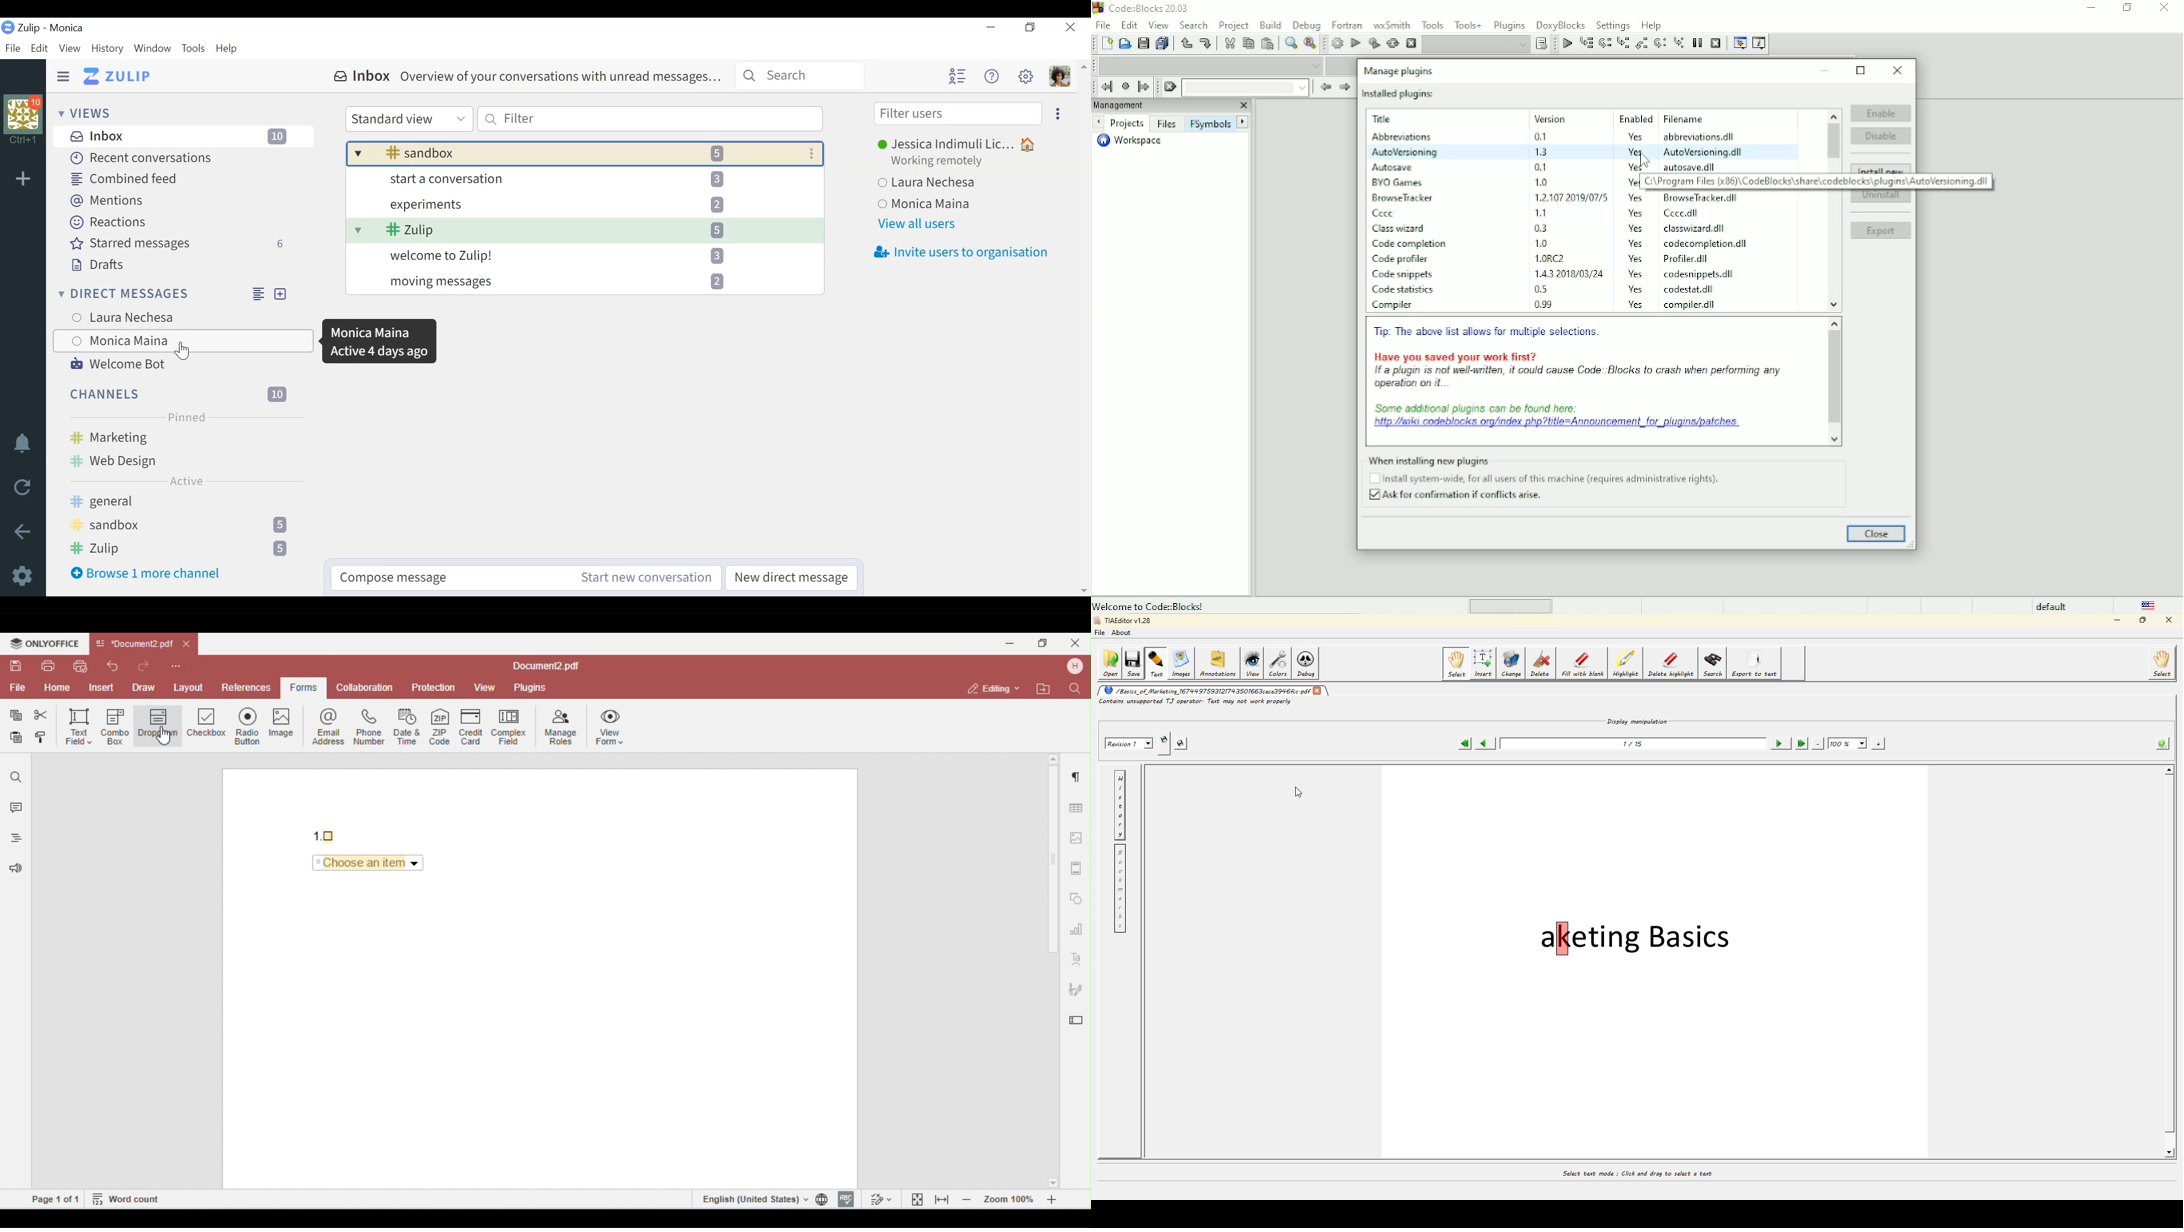 The height and width of the screenshot is (1232, 2184). Describe the element at coordinates (1101, 24) in the screenshot. I see `File` at that location.